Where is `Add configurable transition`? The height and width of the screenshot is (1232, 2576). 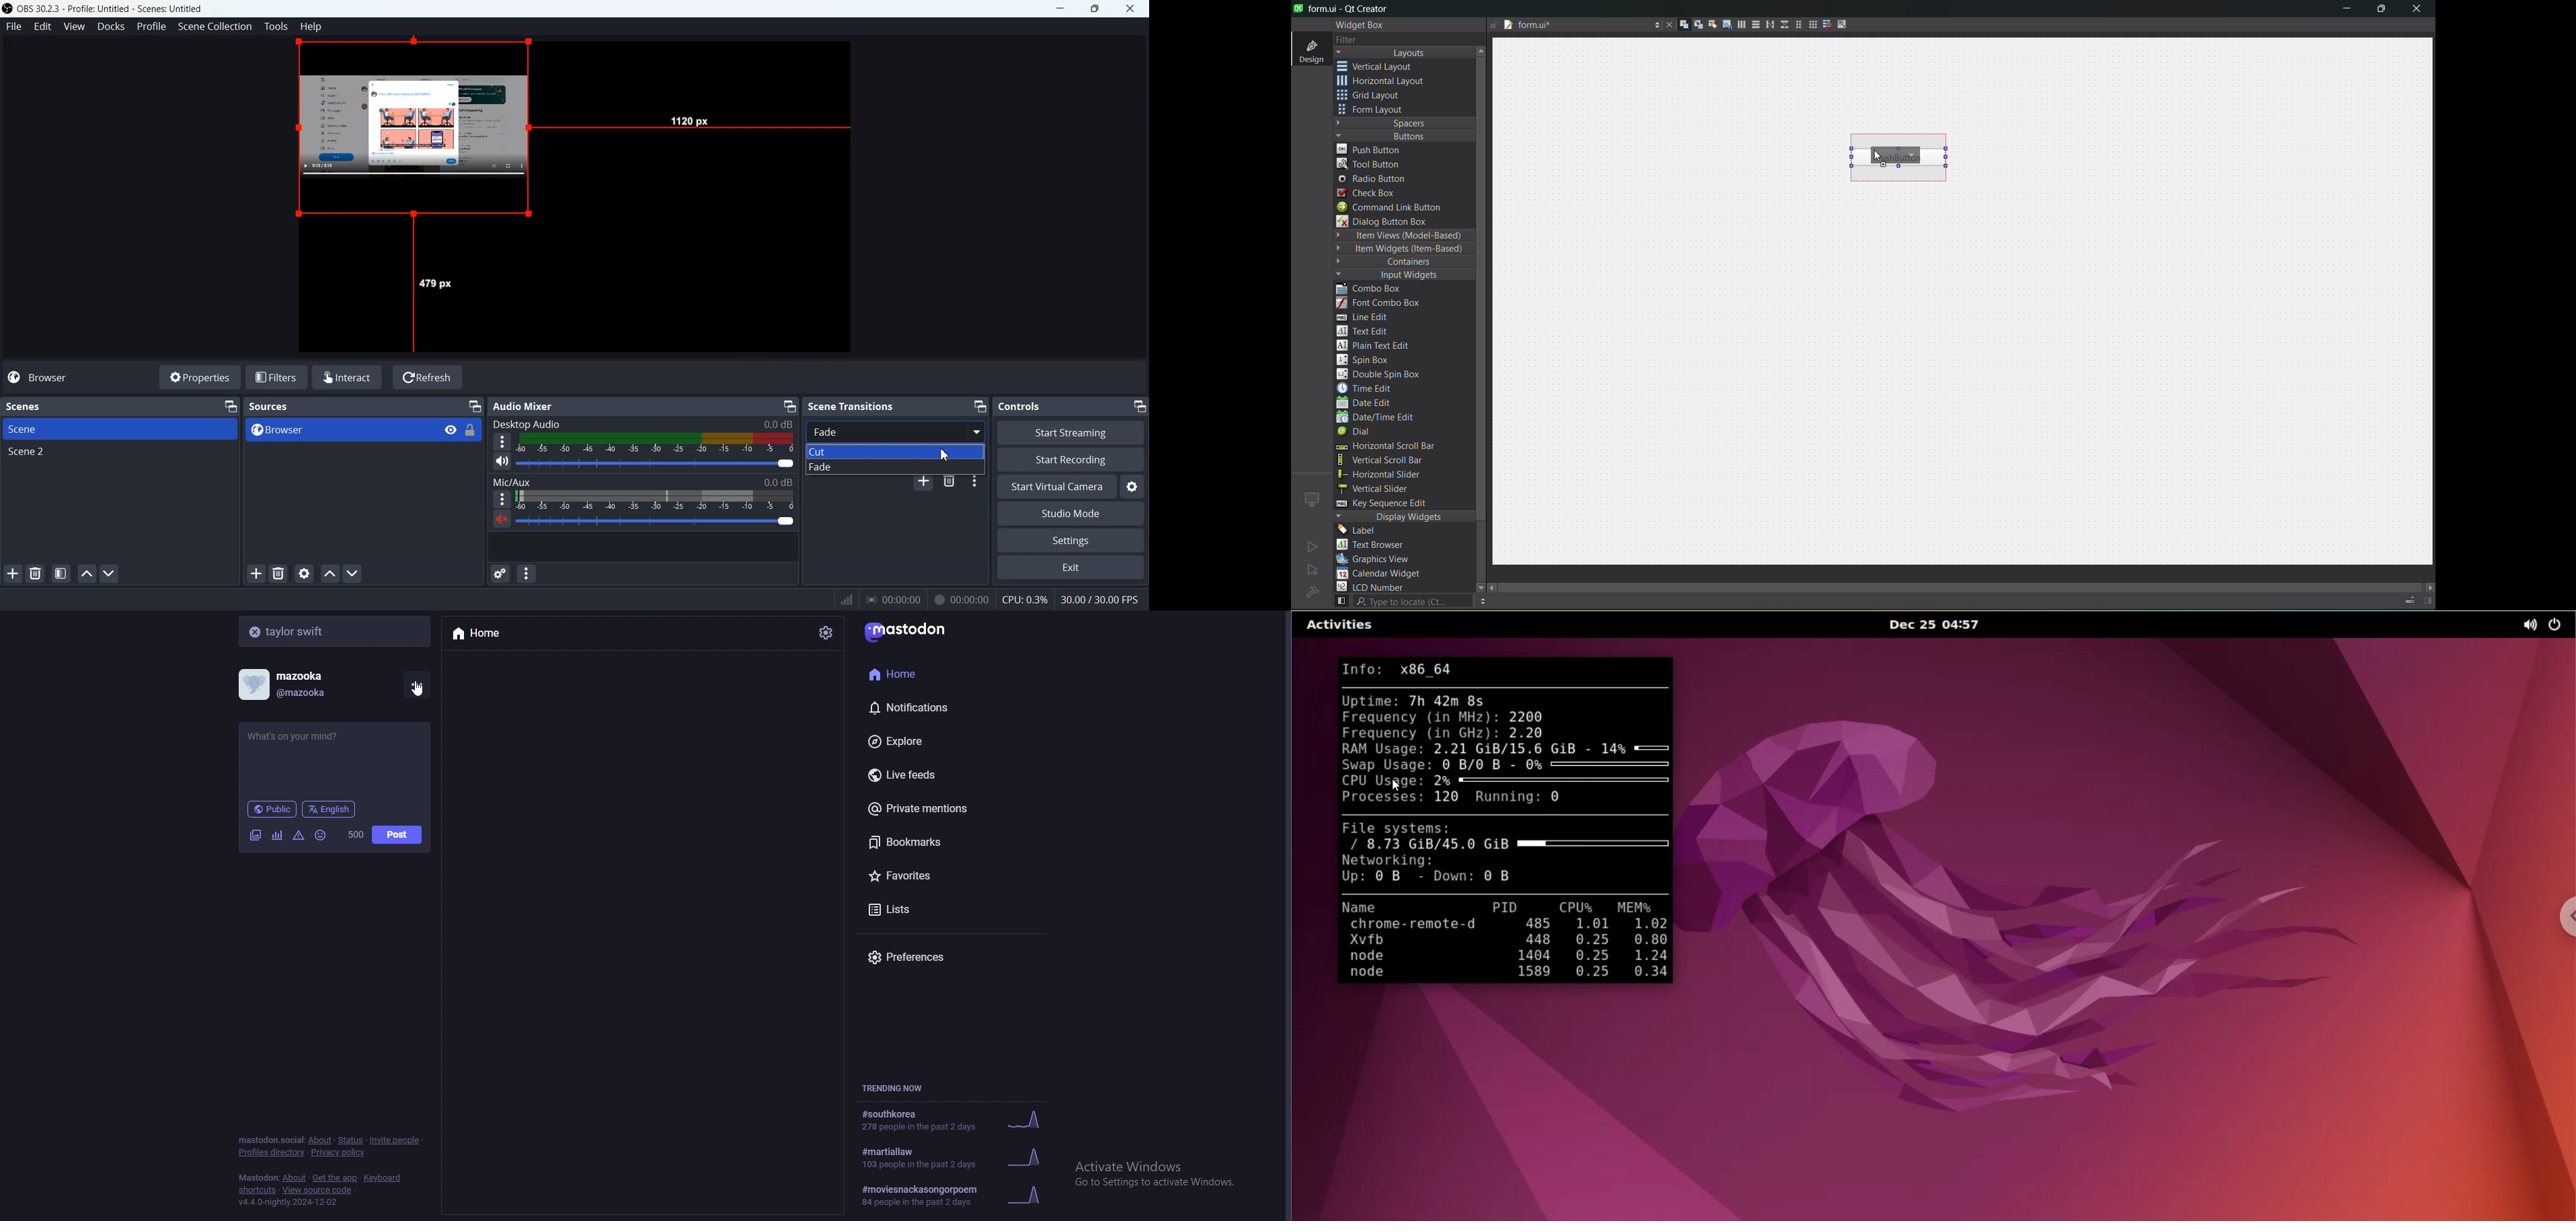 Add configurable transition is located at coordinates (922, 484).